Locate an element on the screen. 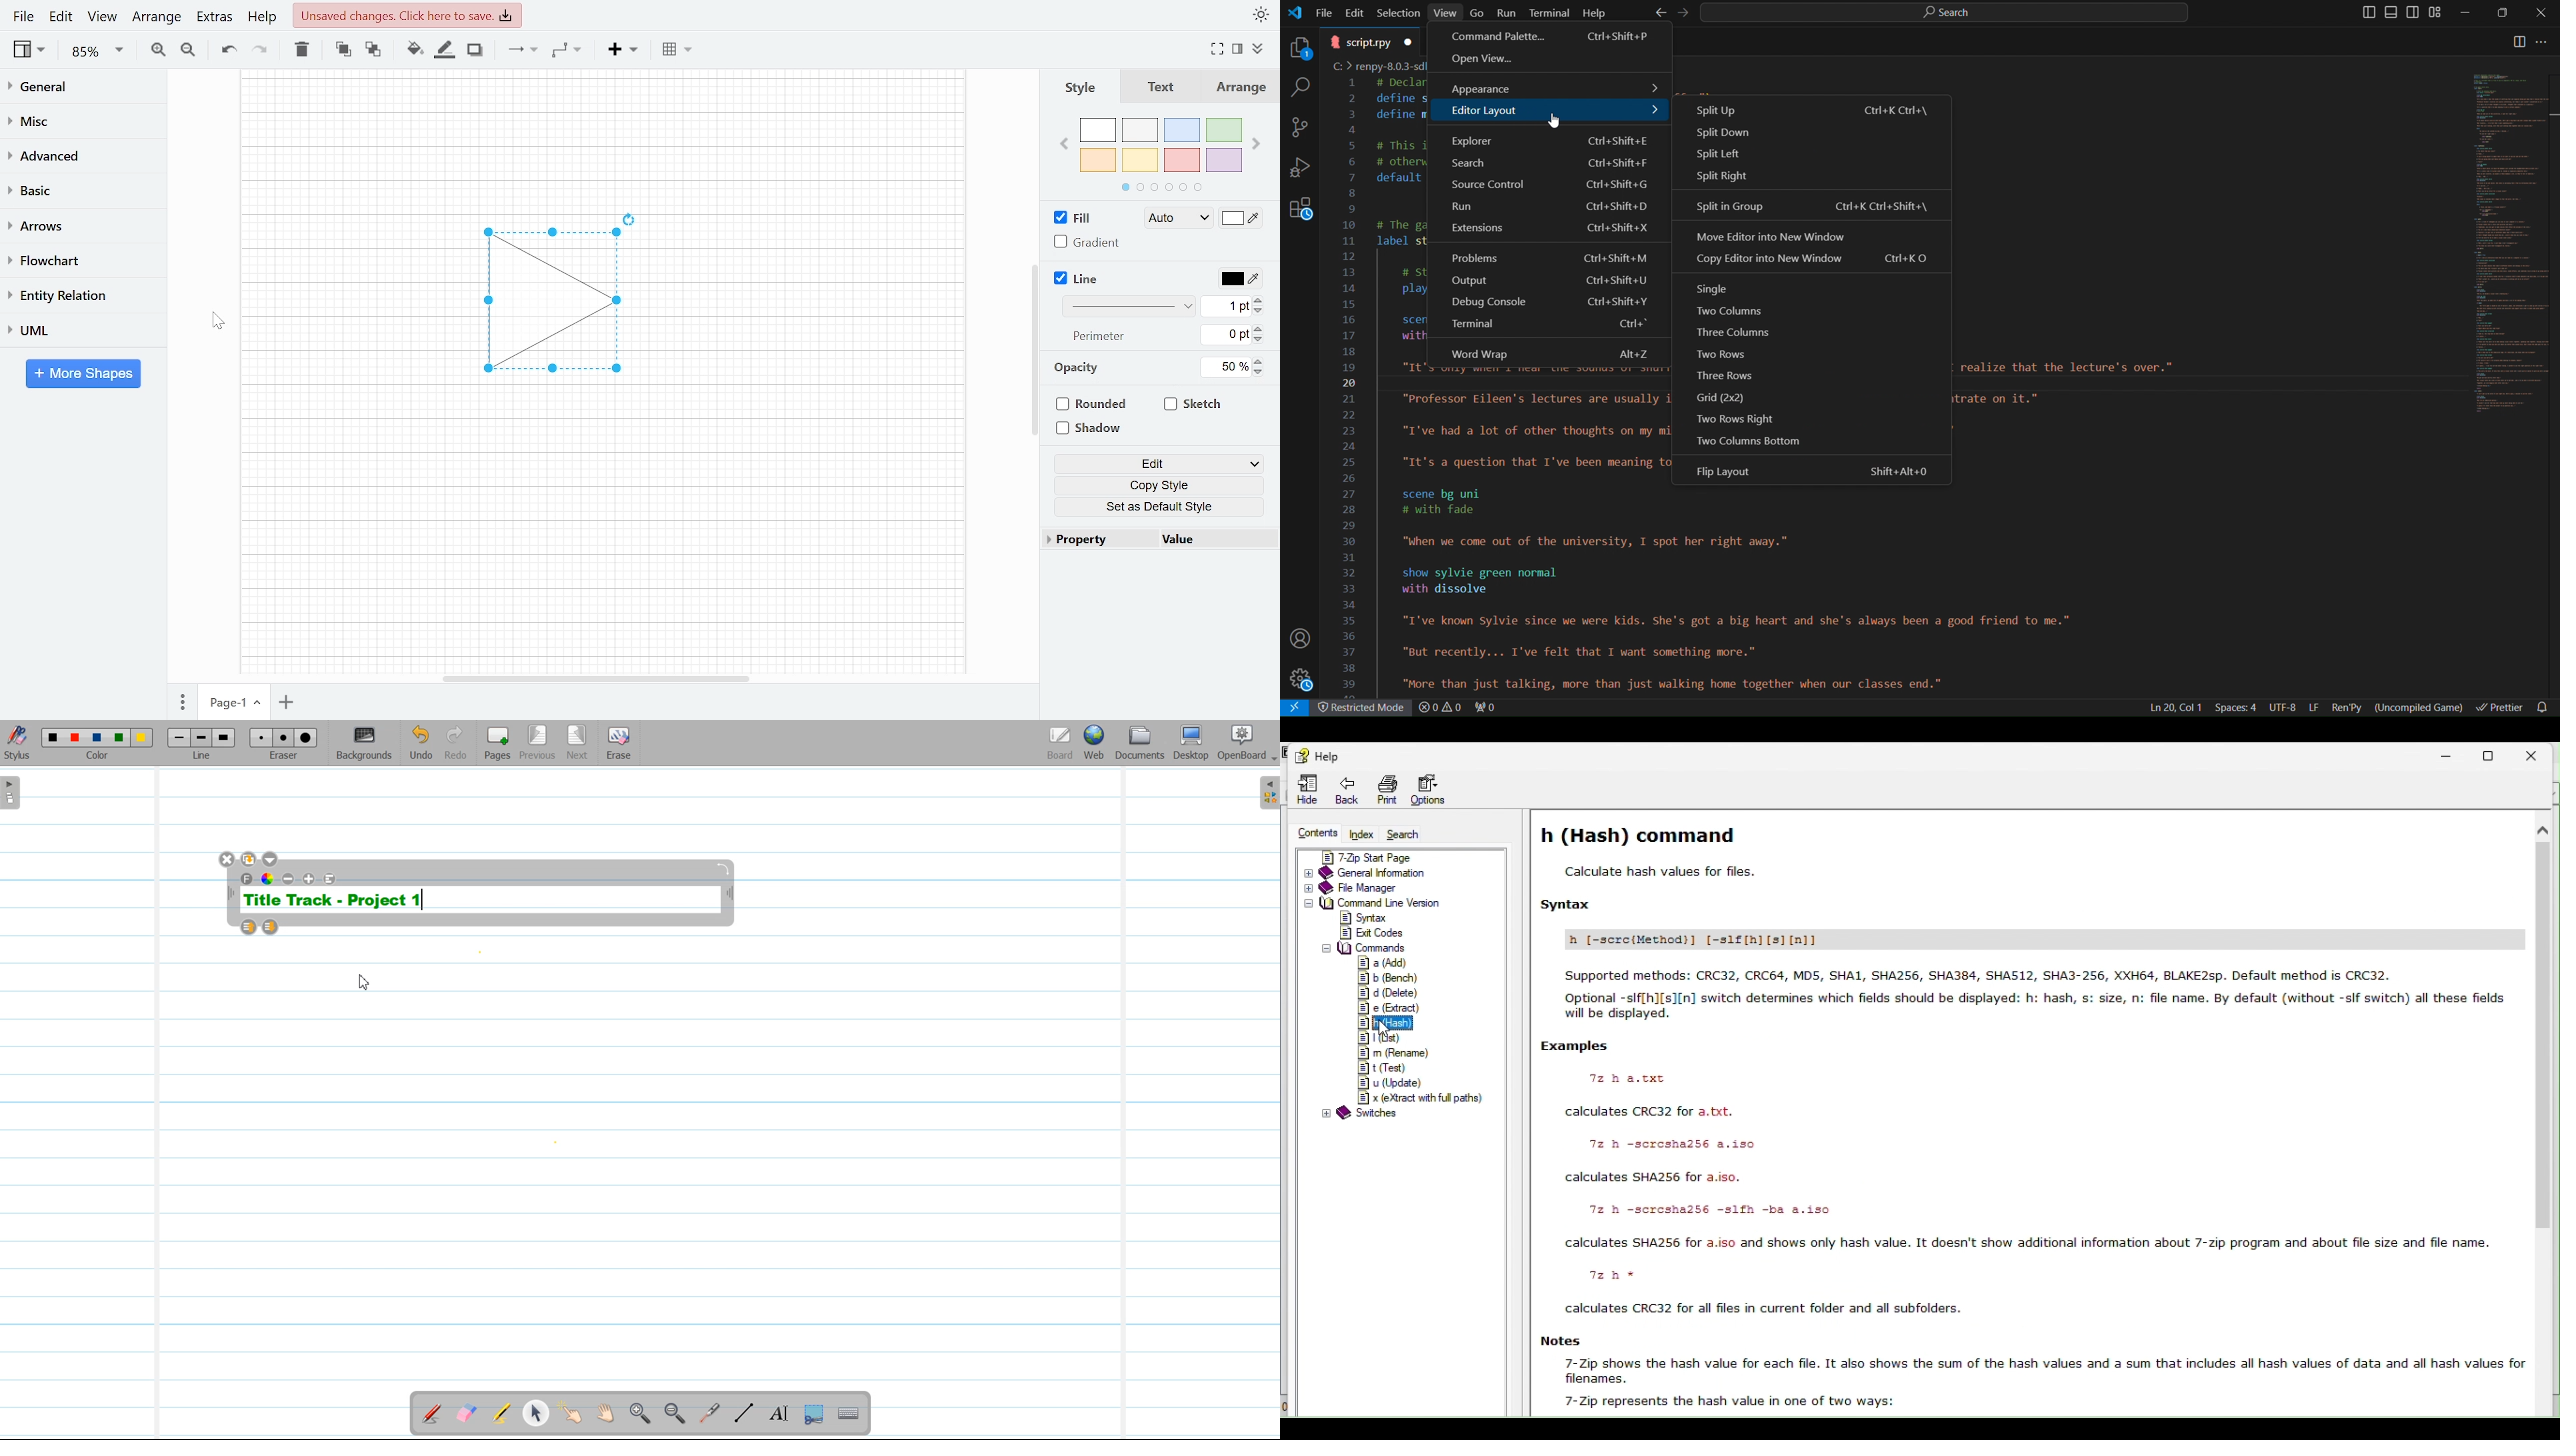 The height and width of the screenshot is (1456, 2576). Extras is located at coordinates (212, 16).